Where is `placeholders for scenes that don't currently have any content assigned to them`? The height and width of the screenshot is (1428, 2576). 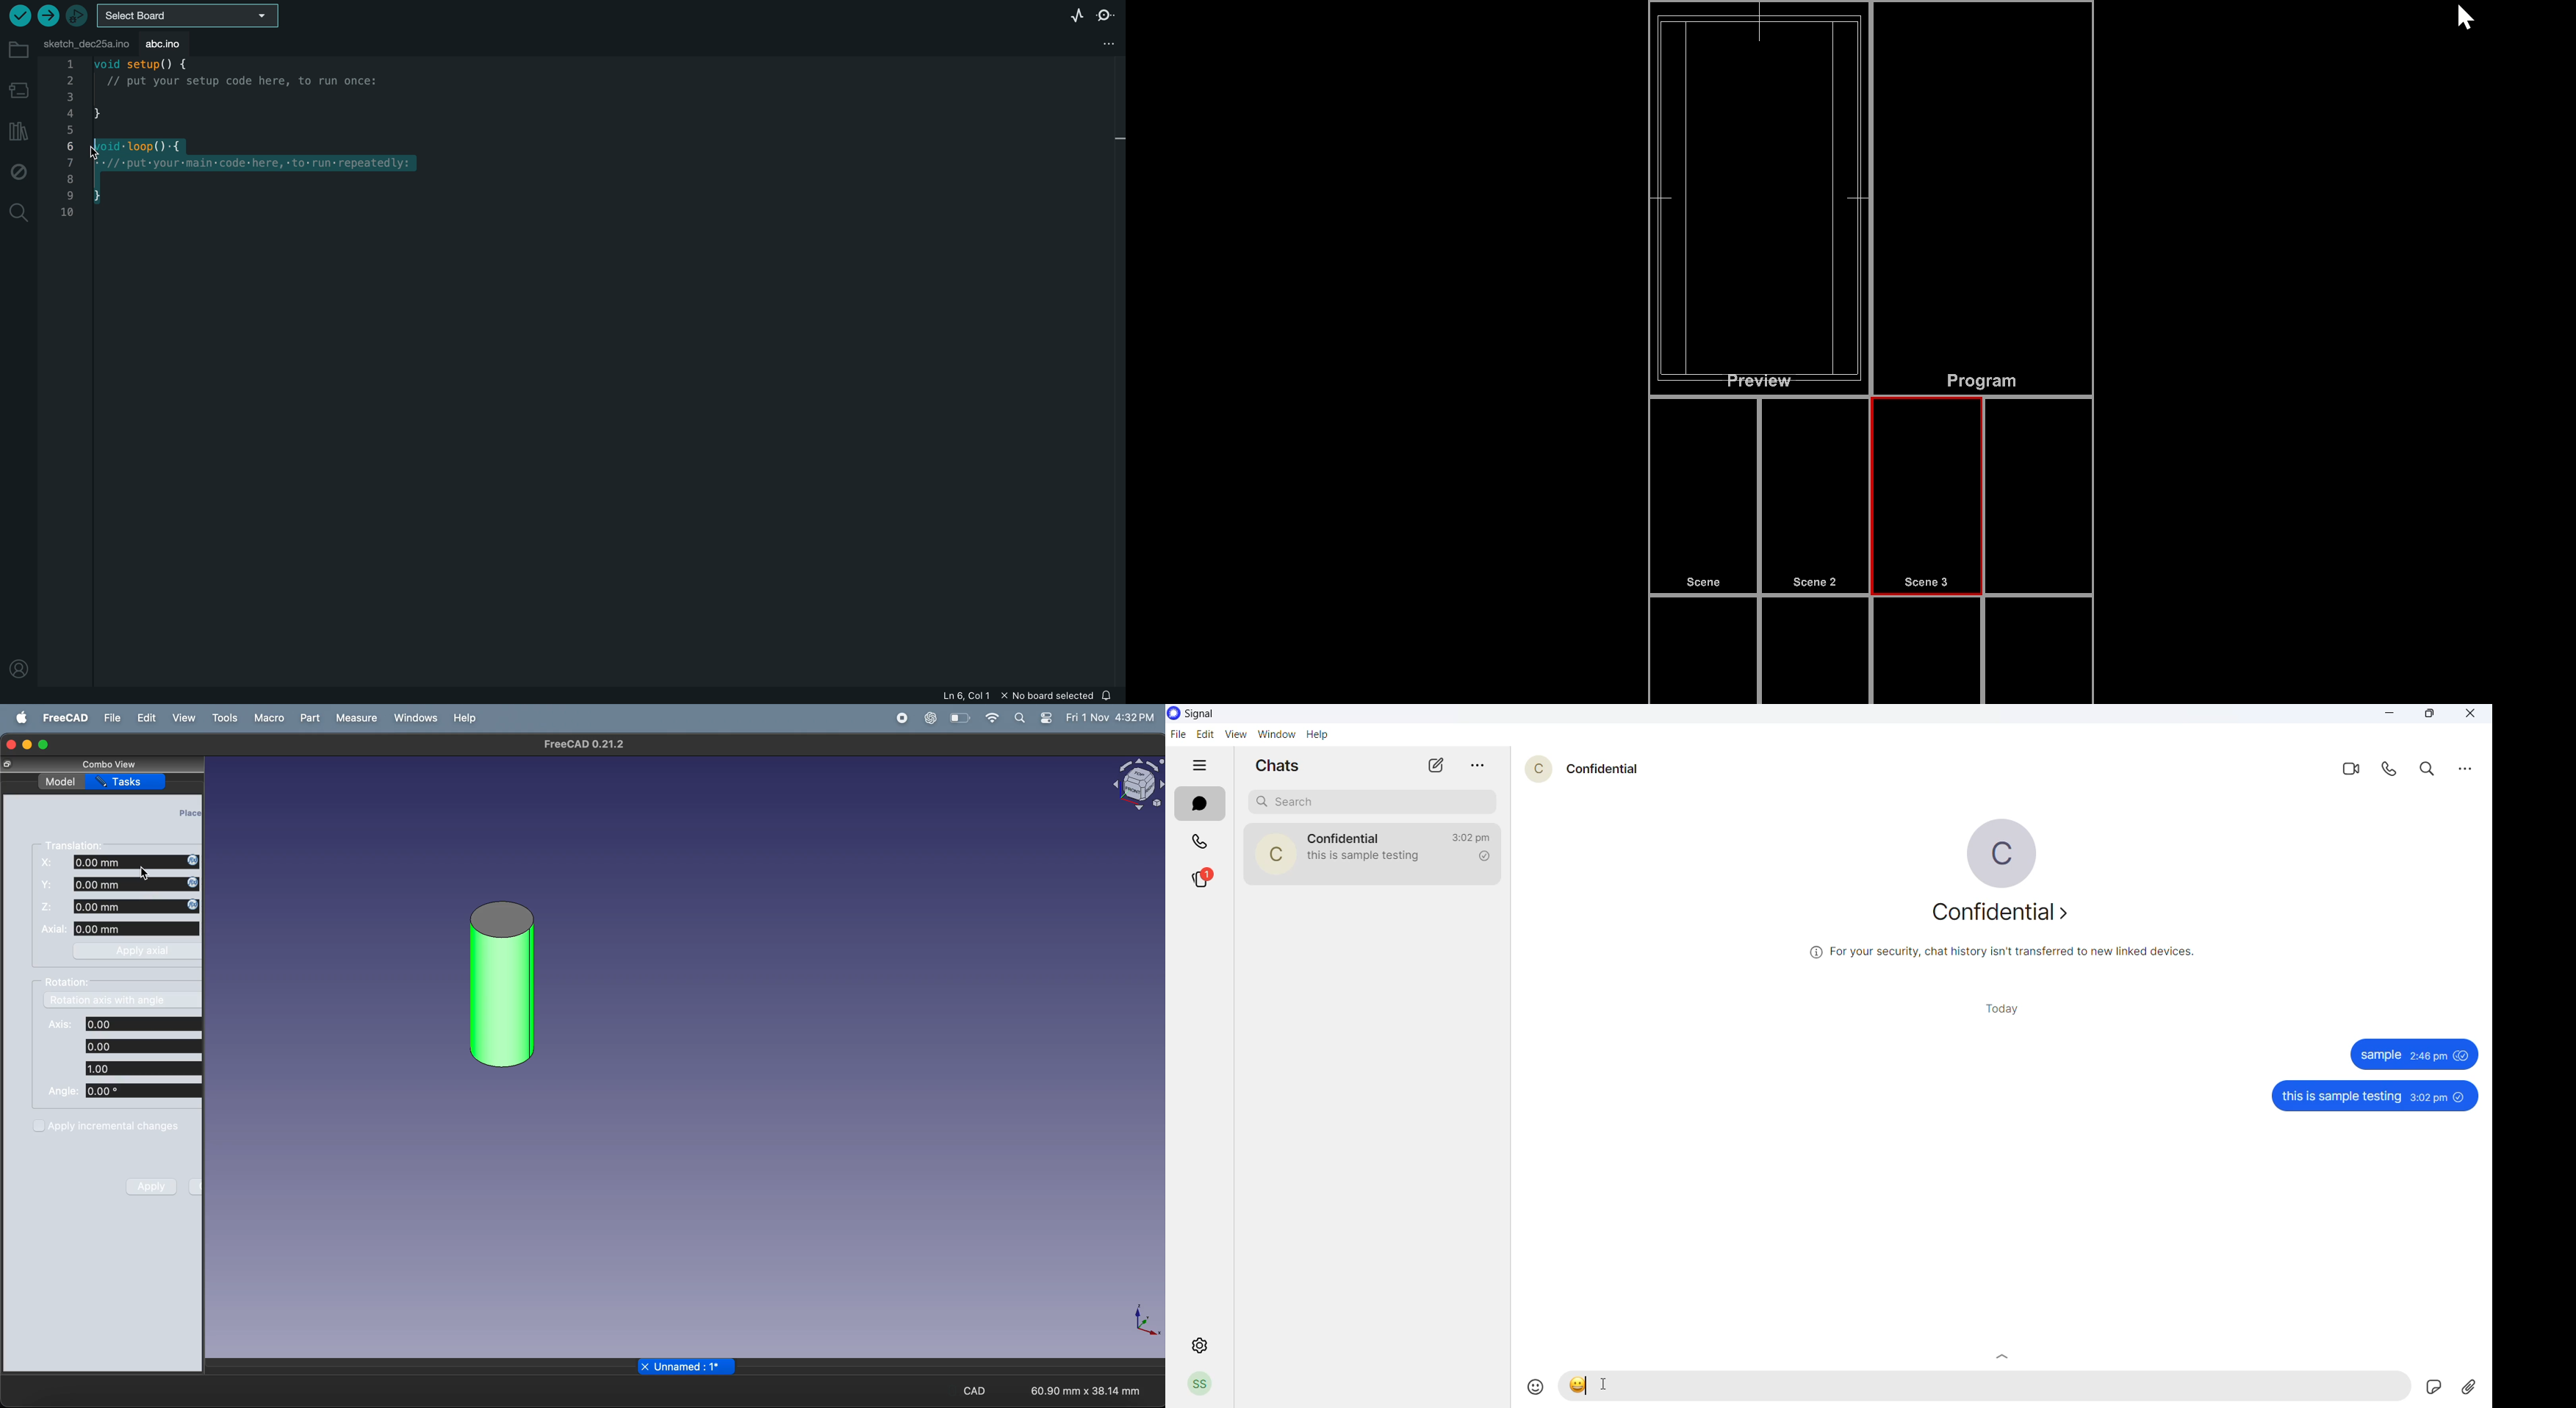 placeholders for scenes that don't currently have any content assigned to them is located at coordinates (1705, 650).